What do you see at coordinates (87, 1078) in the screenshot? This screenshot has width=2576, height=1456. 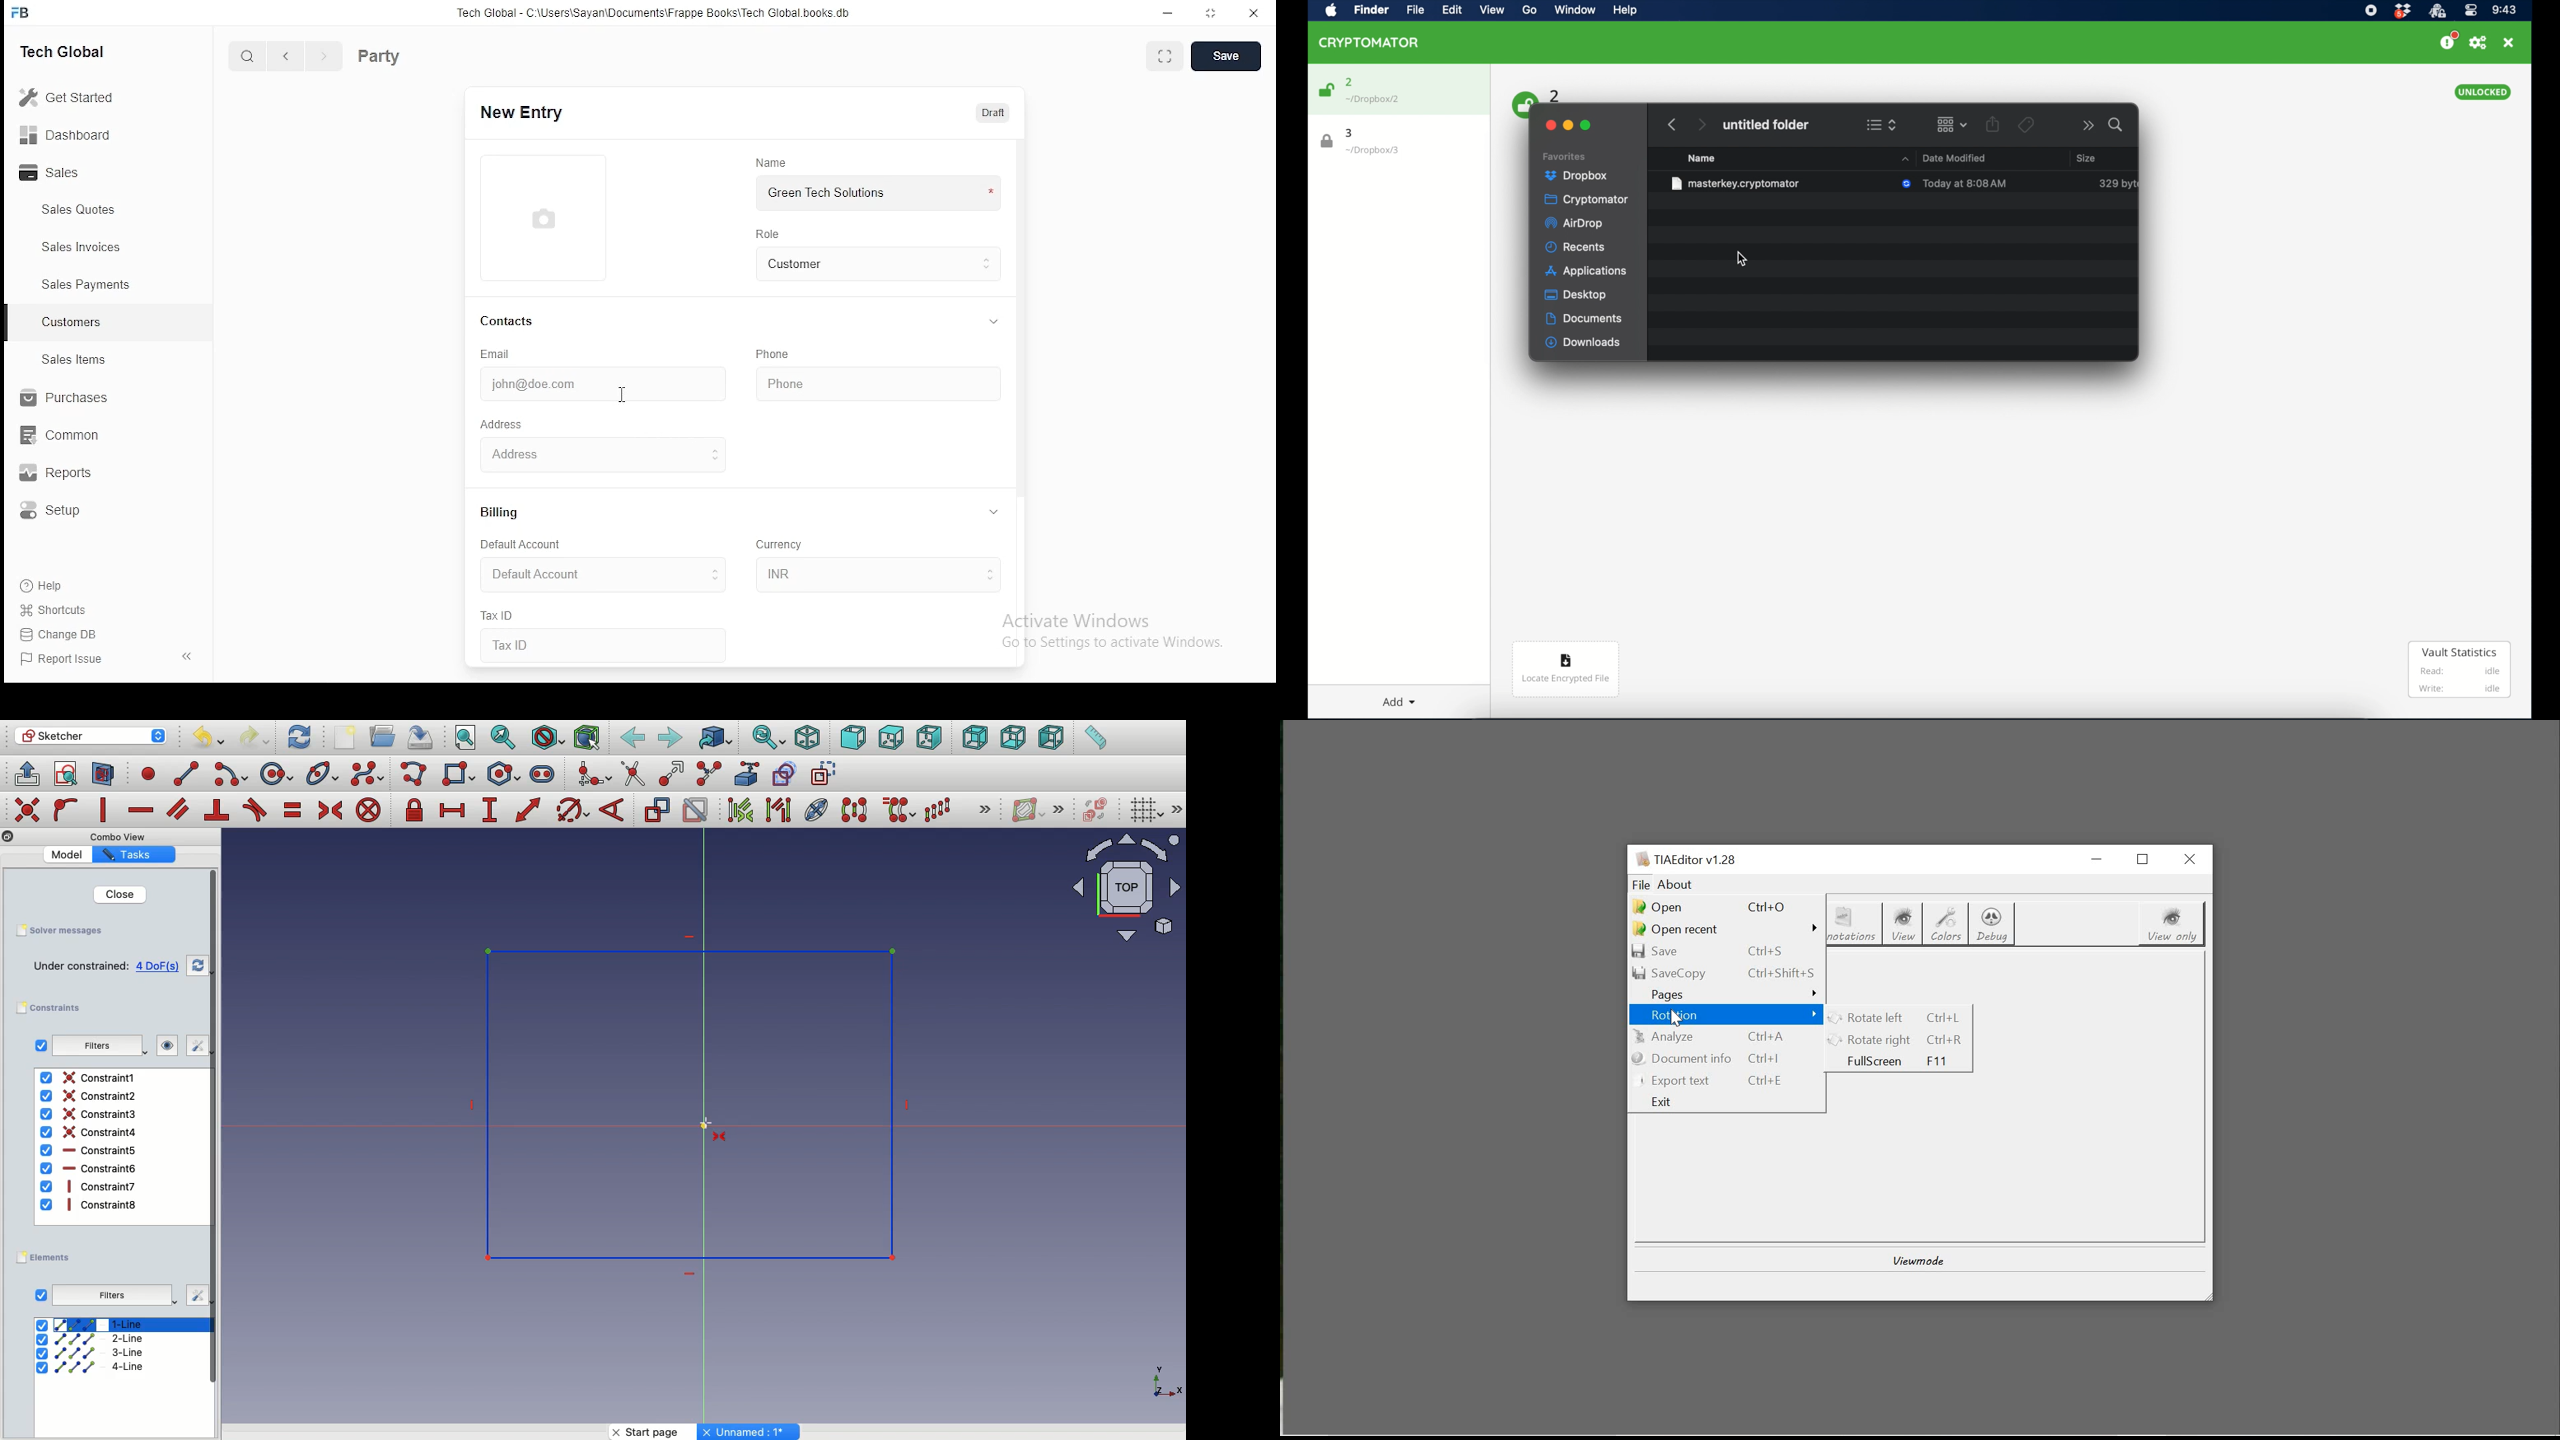 I see `Constraint1` at bounding box center [87, 1078].